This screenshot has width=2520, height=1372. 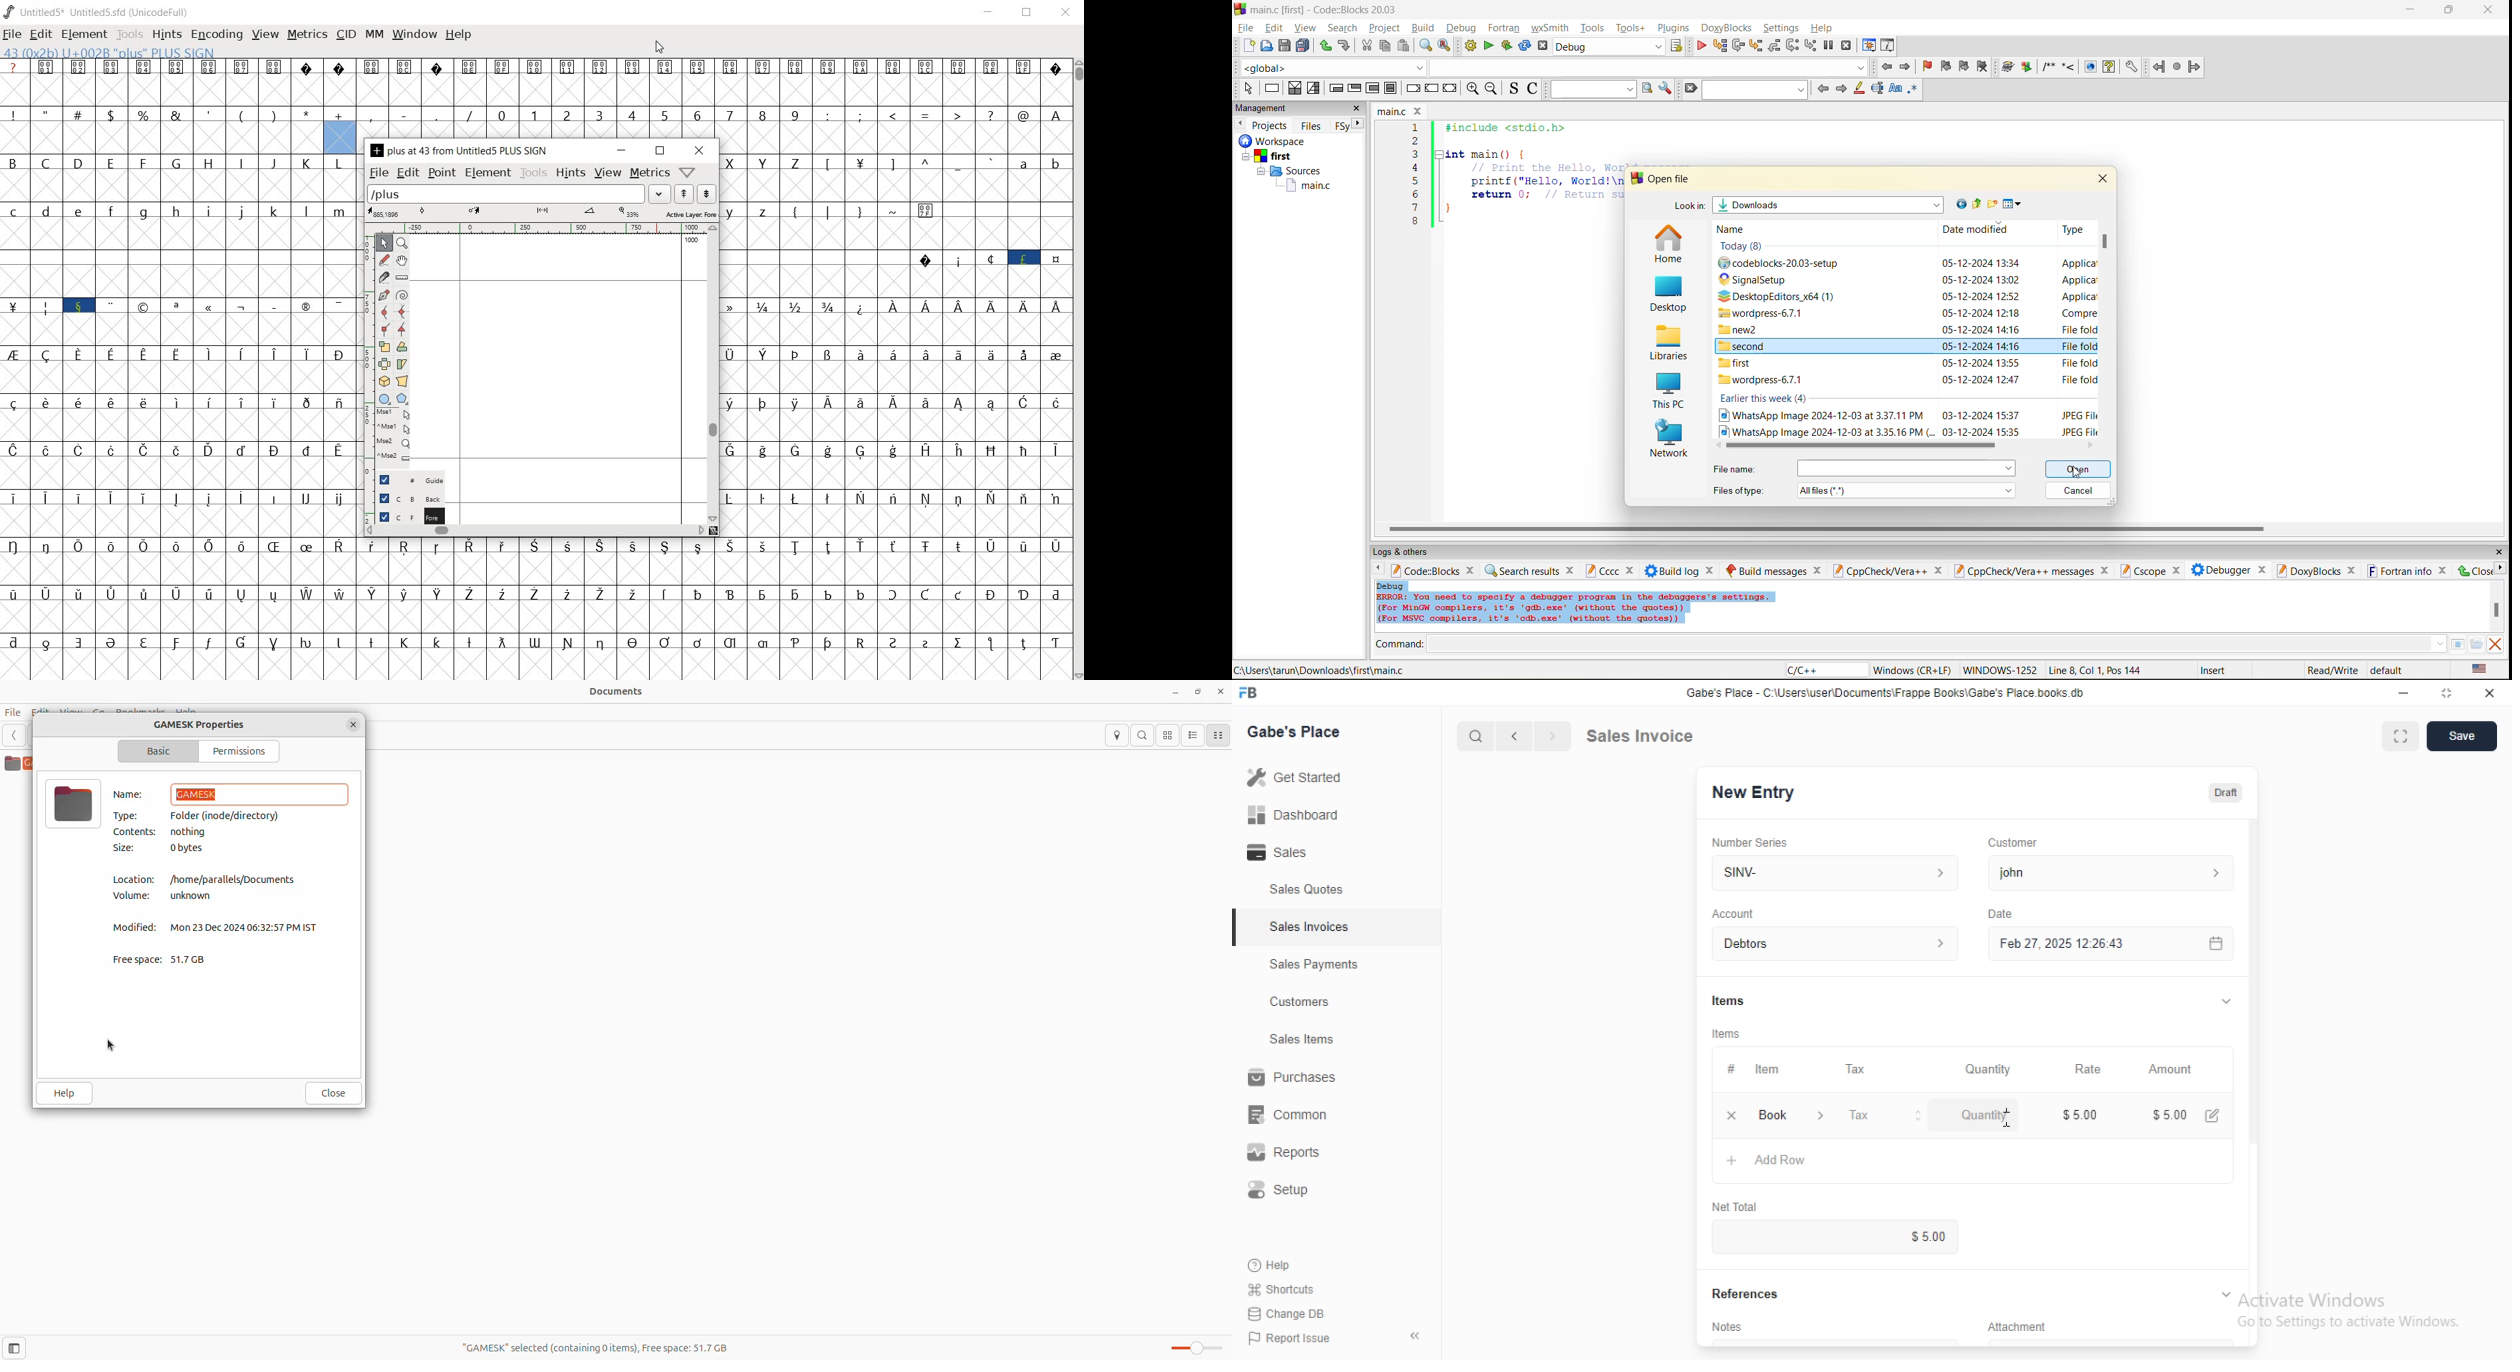 What do you see at coordinates (2117, 872) in the screenshot?
I see `john >` at bounding box center [2117, 872].